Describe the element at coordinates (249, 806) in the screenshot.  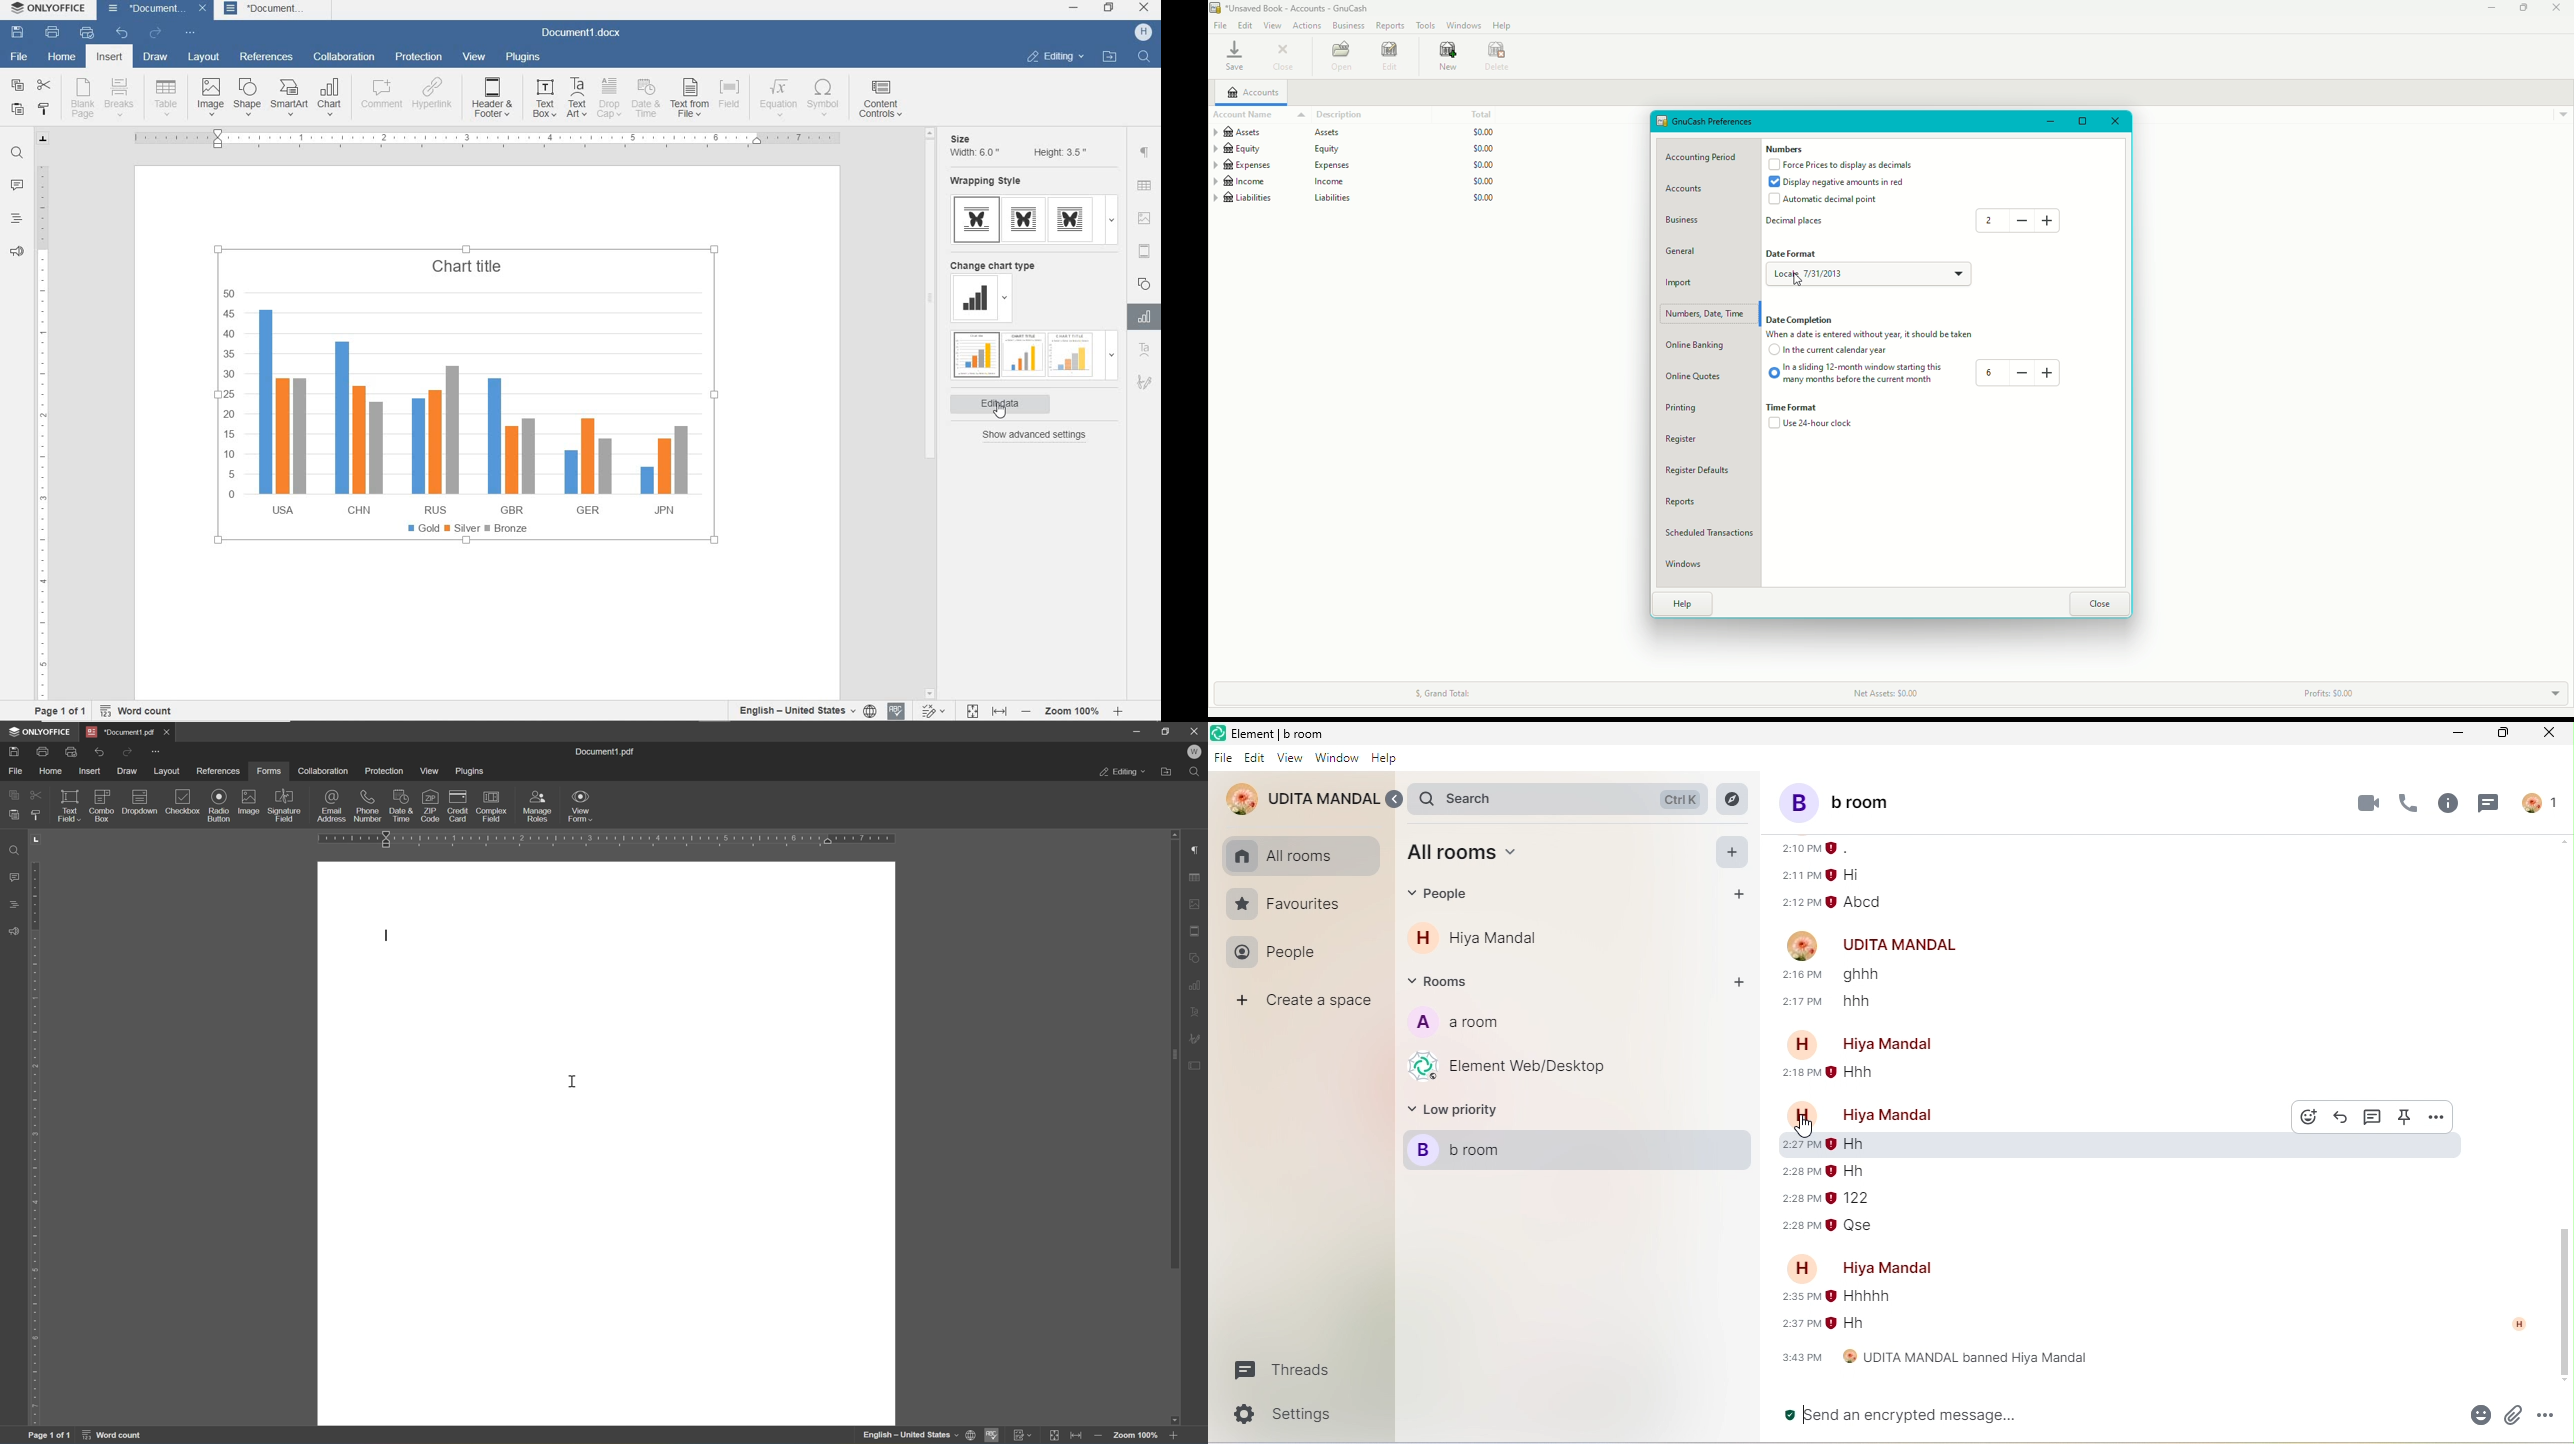
I see `image` at that location.